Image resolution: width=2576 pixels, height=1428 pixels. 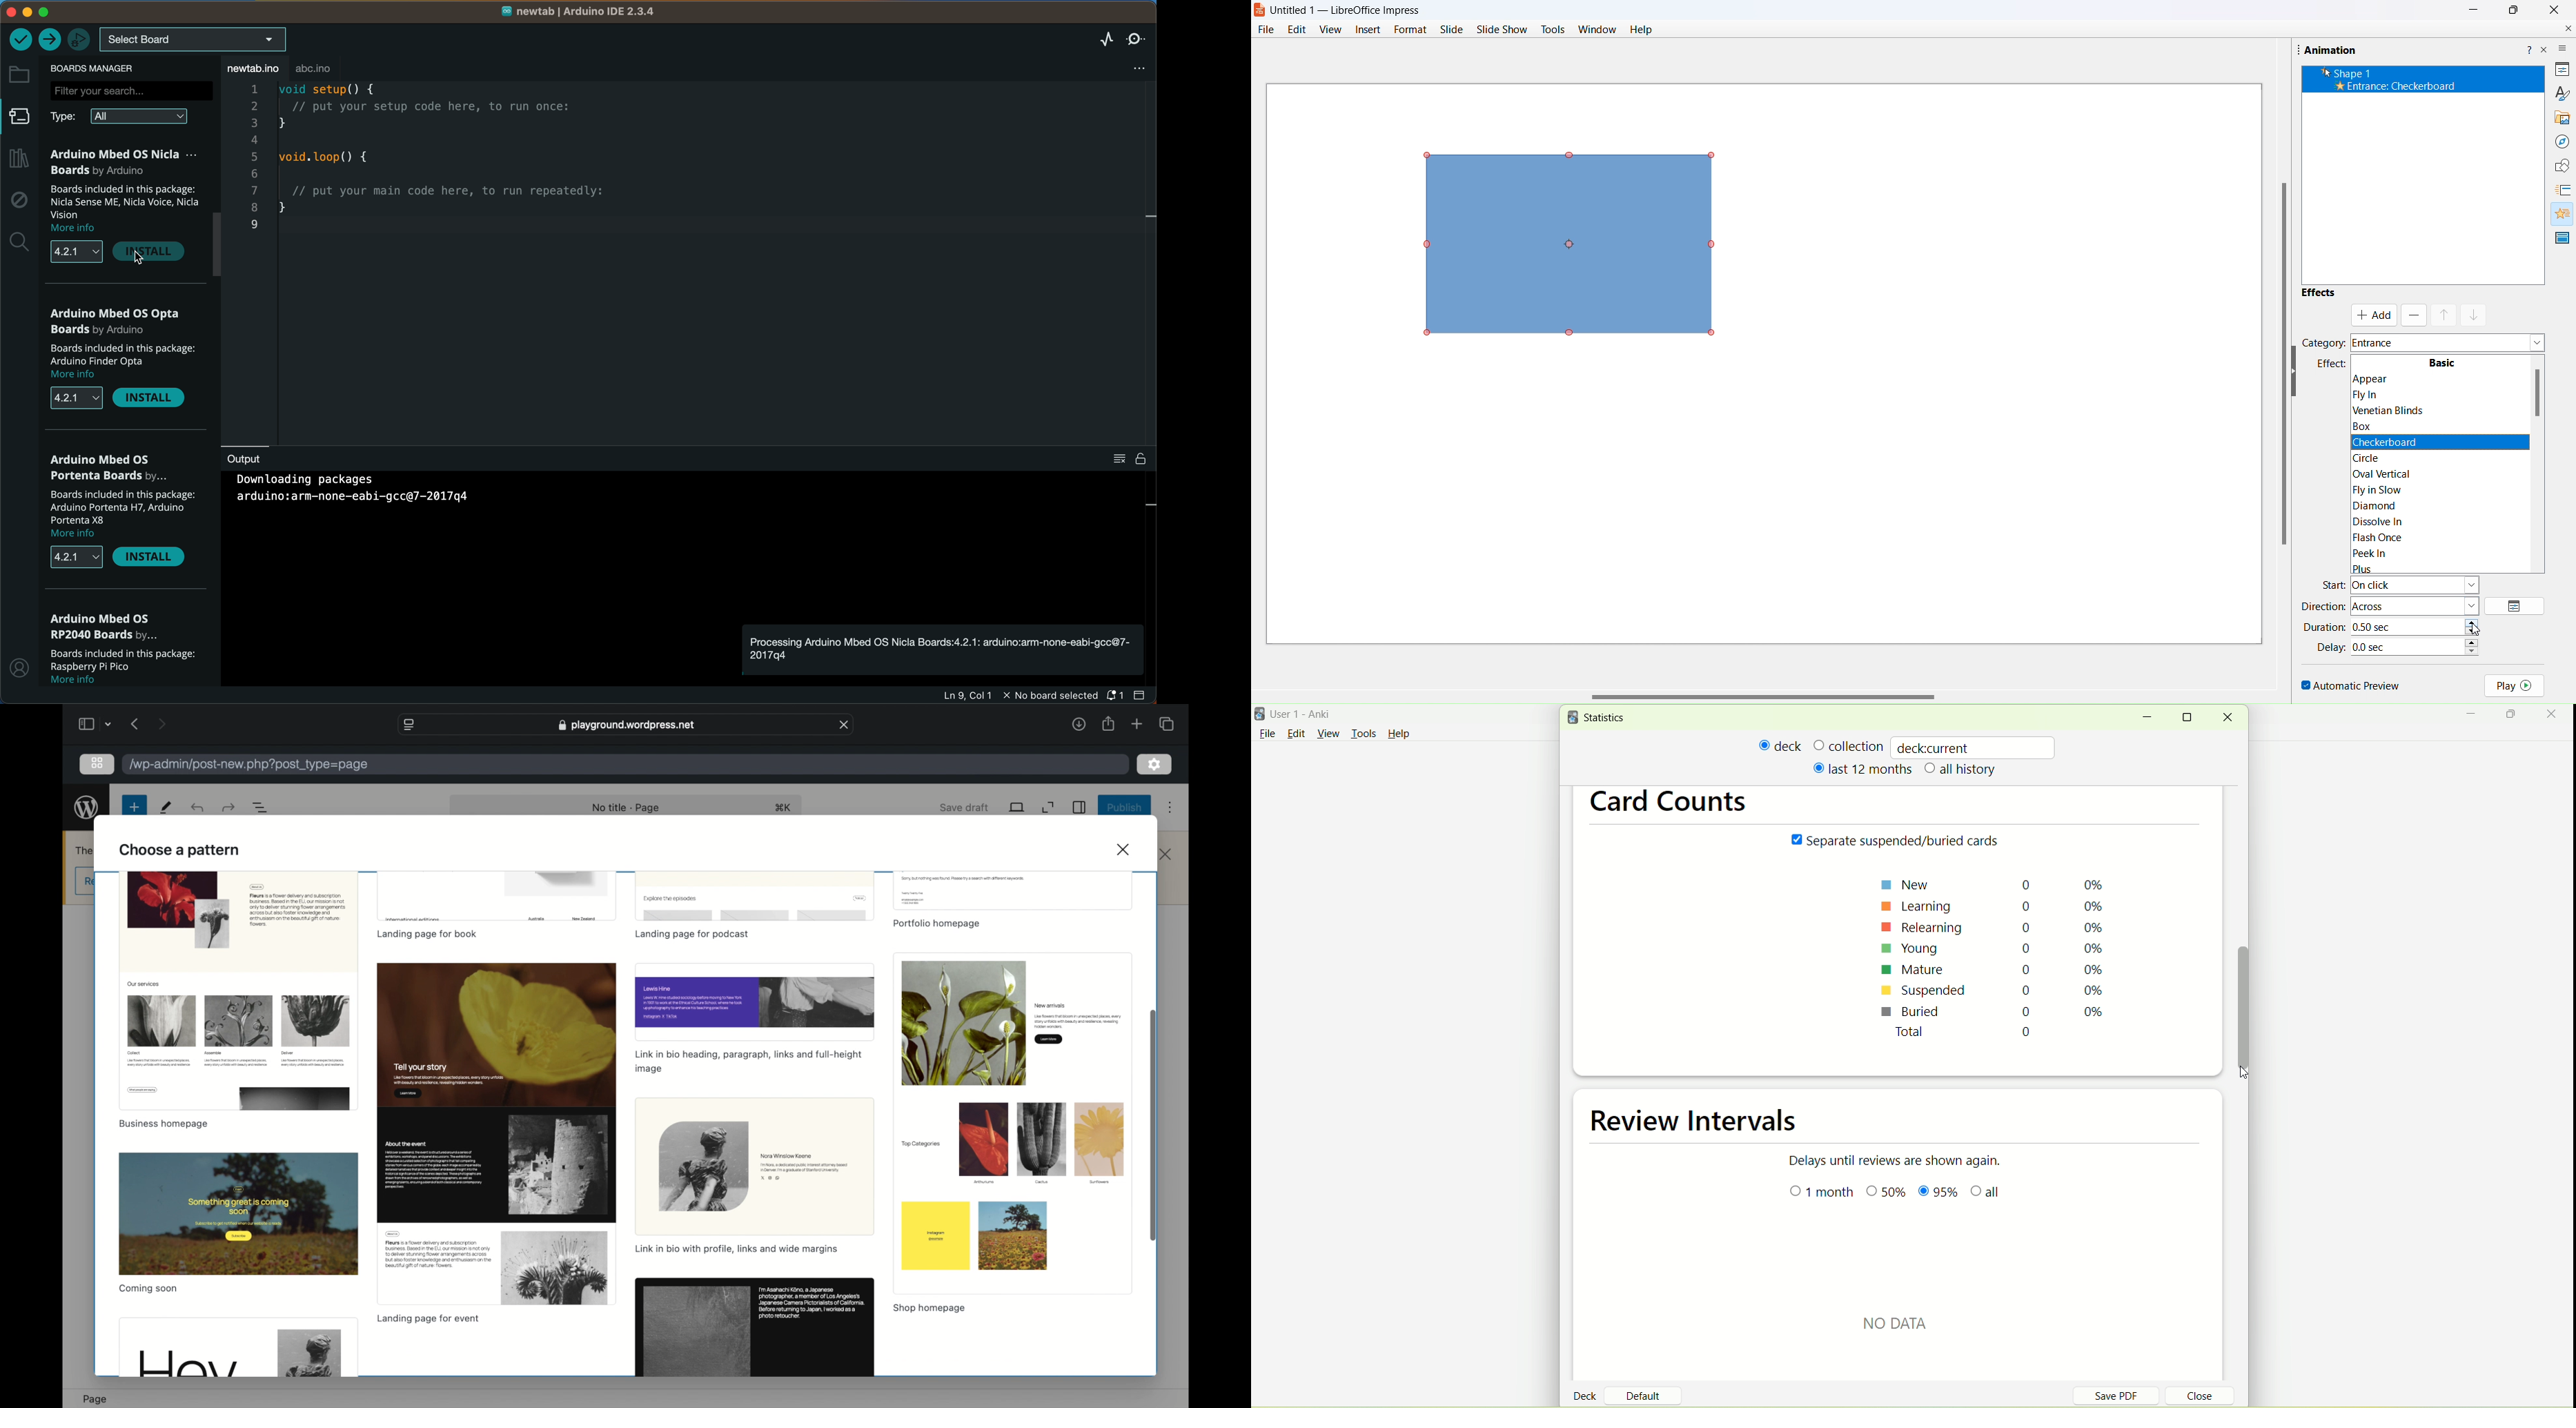 What do you see at coordinates (1166, 855) in the screenshot?
I see `close` at bounding box center [1166, 855].